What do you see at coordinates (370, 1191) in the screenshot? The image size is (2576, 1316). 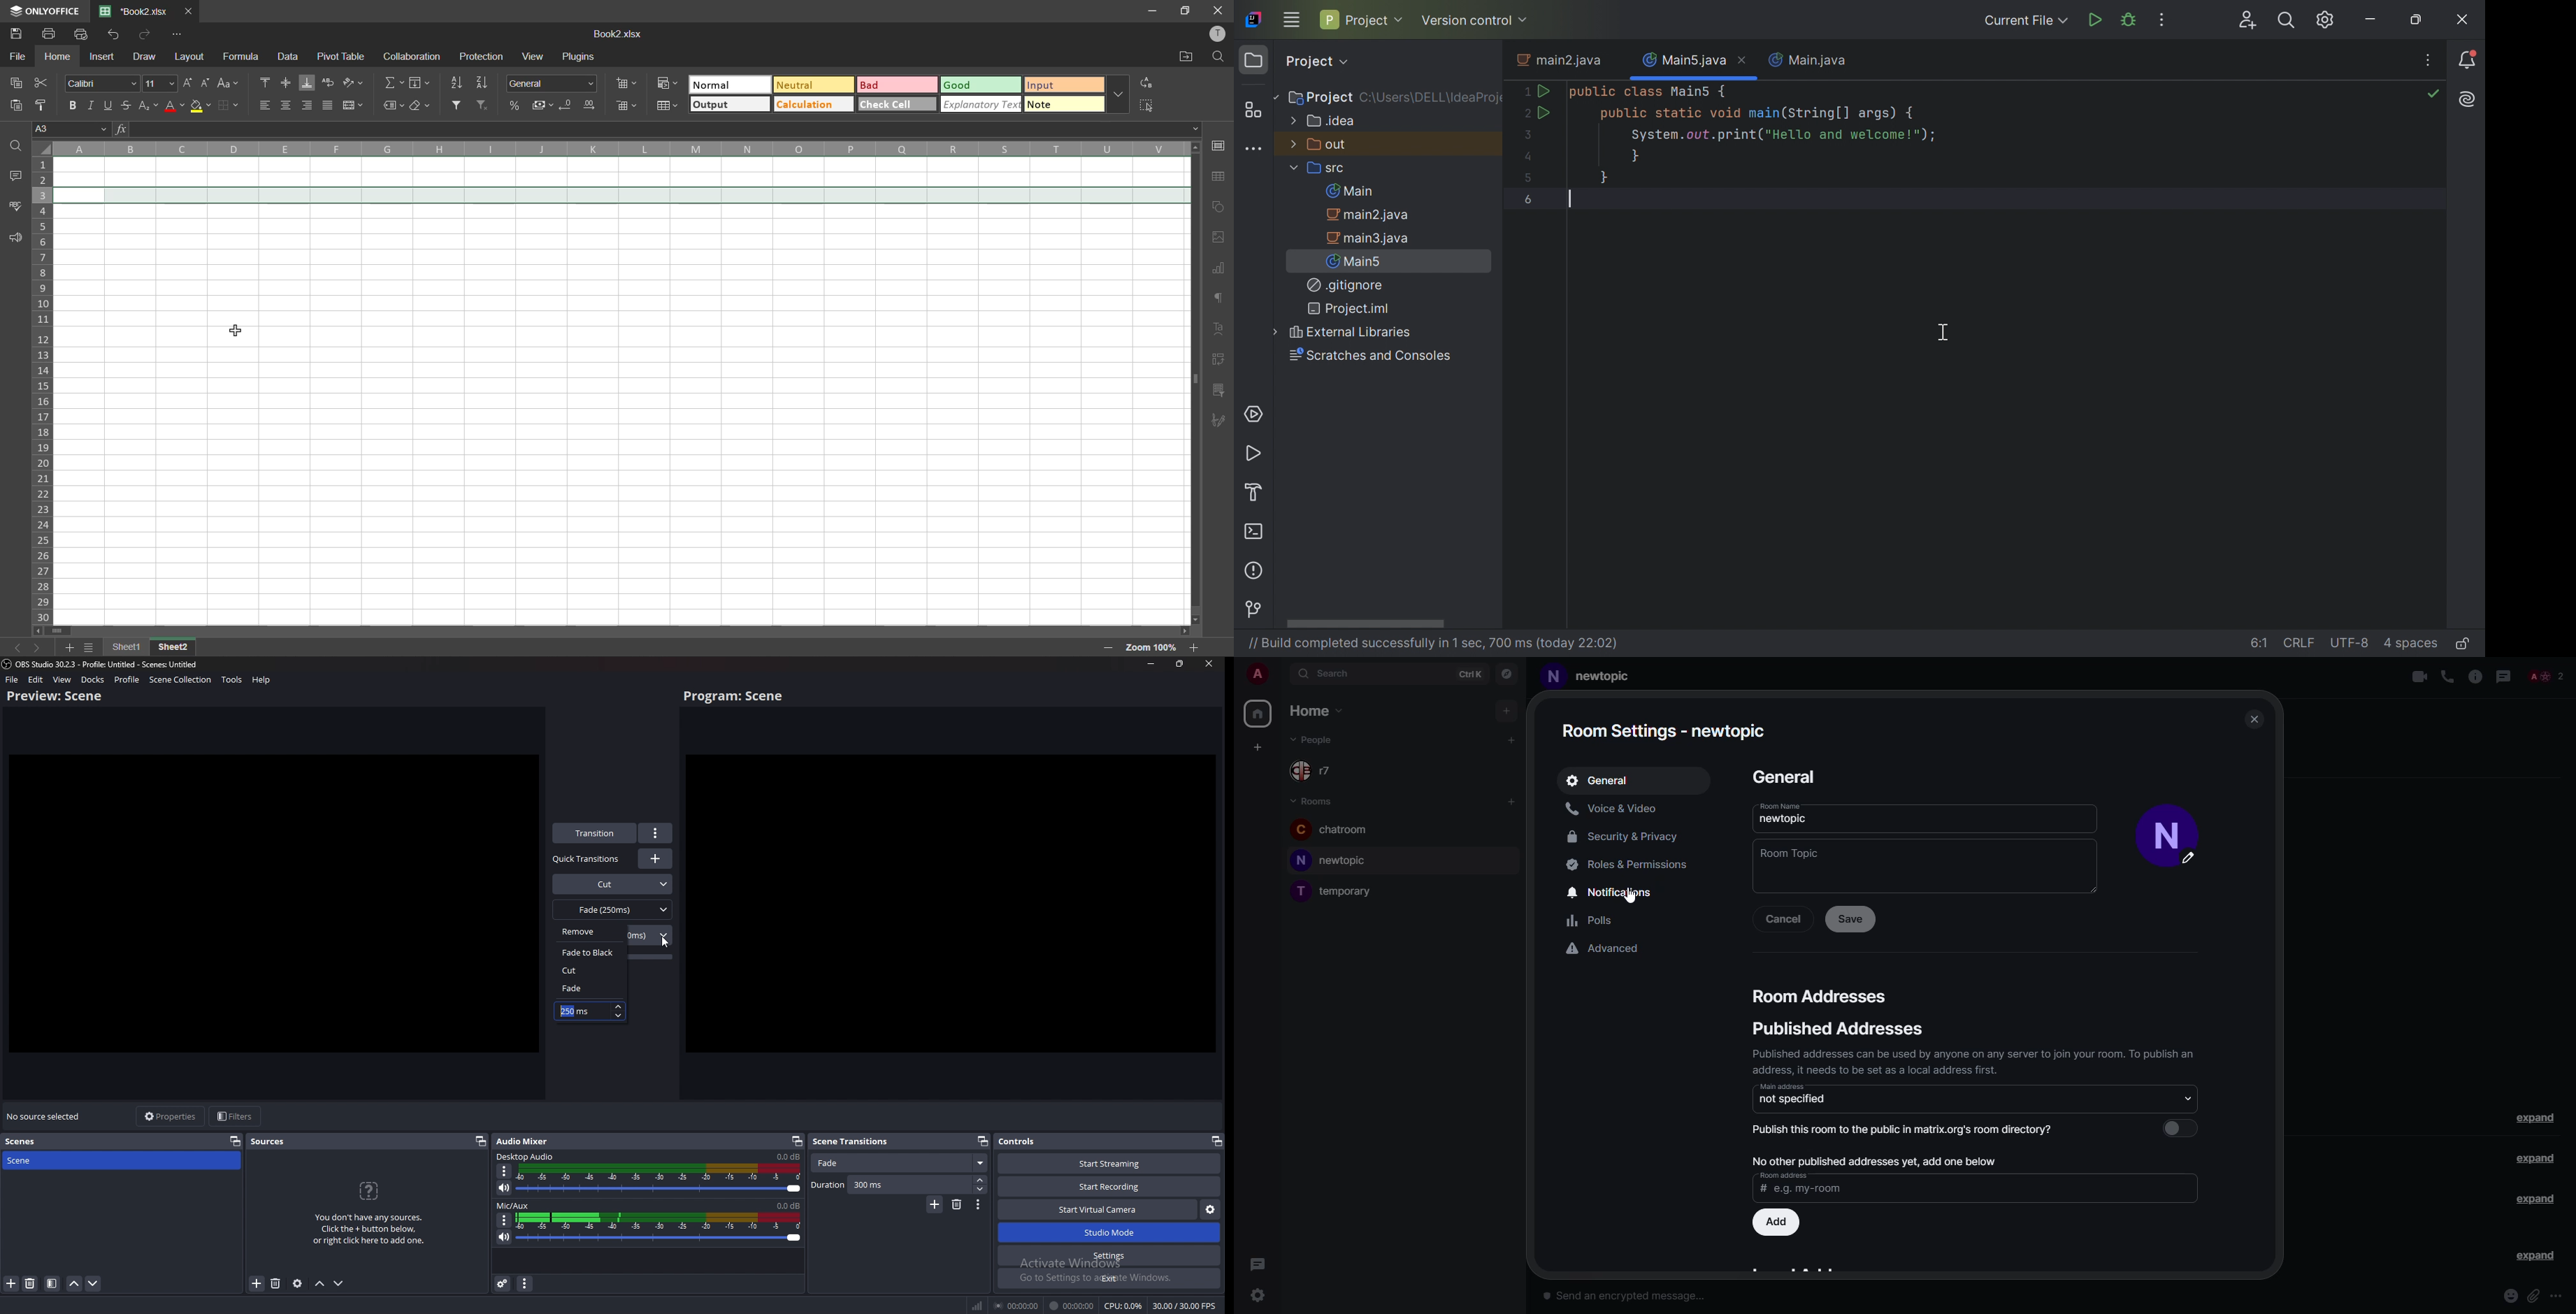 I see `question icon` at bounding box center [370, 1191].